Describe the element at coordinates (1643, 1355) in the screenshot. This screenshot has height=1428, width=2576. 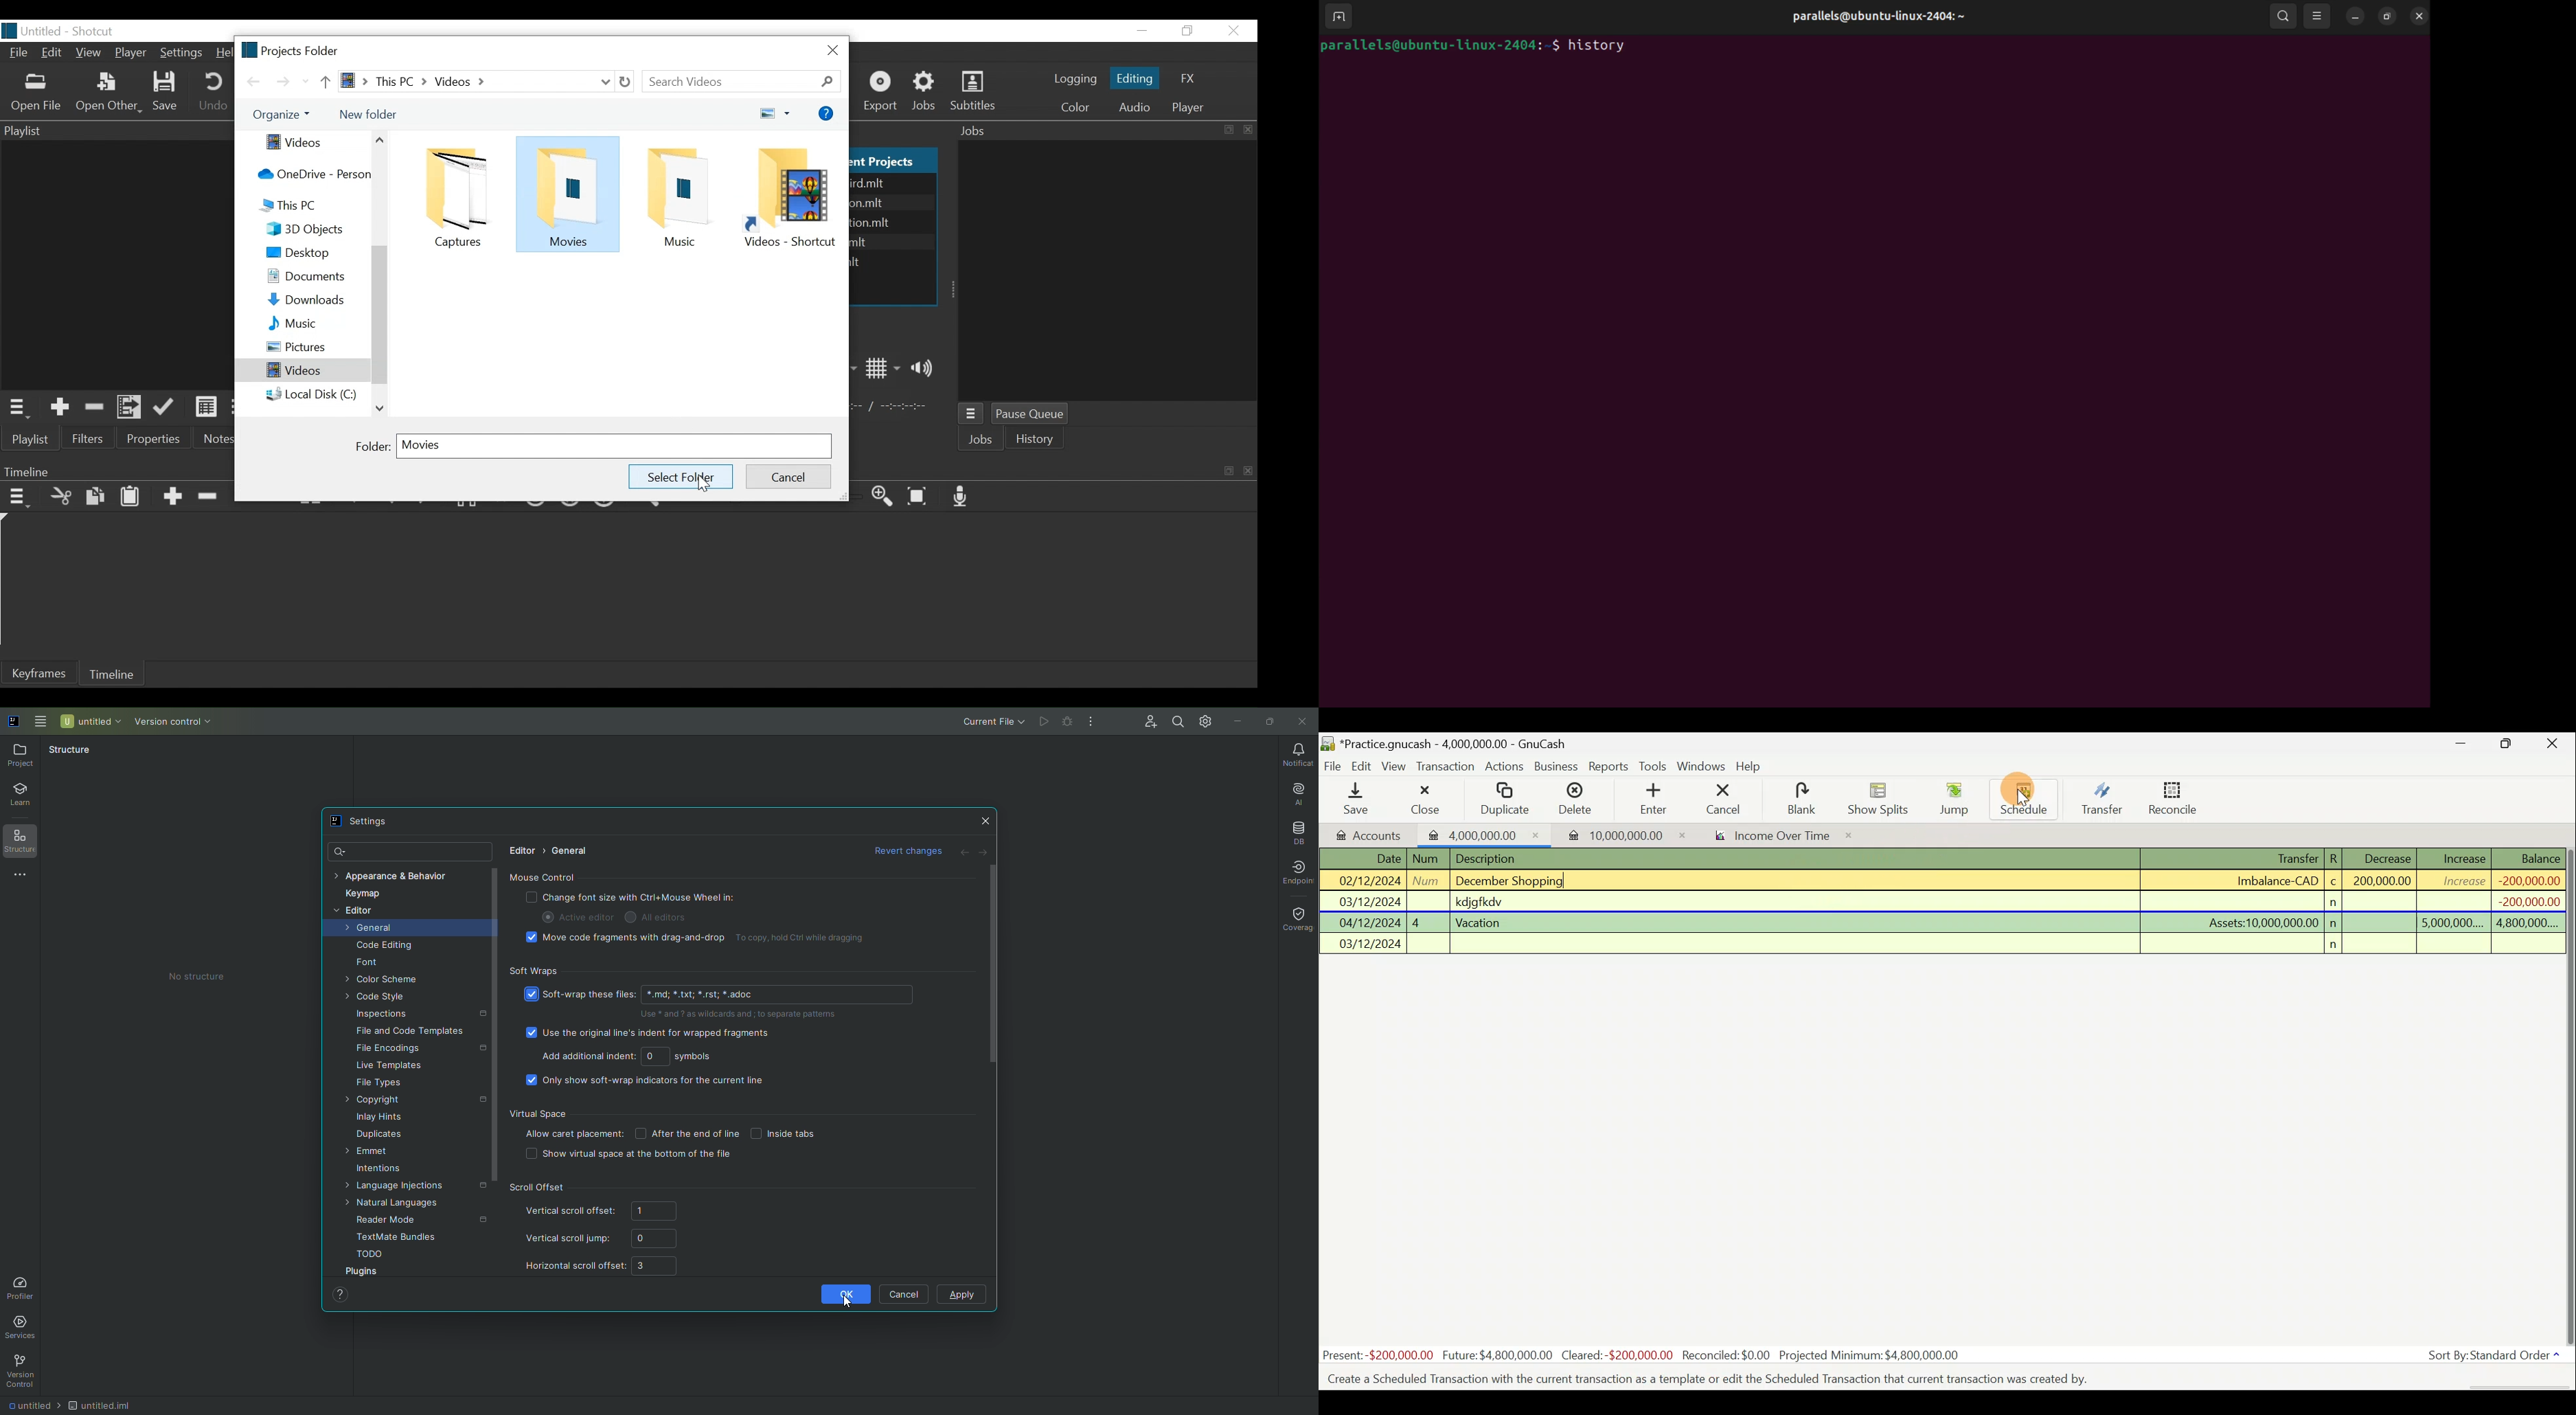
I see `Statistics` at that location.